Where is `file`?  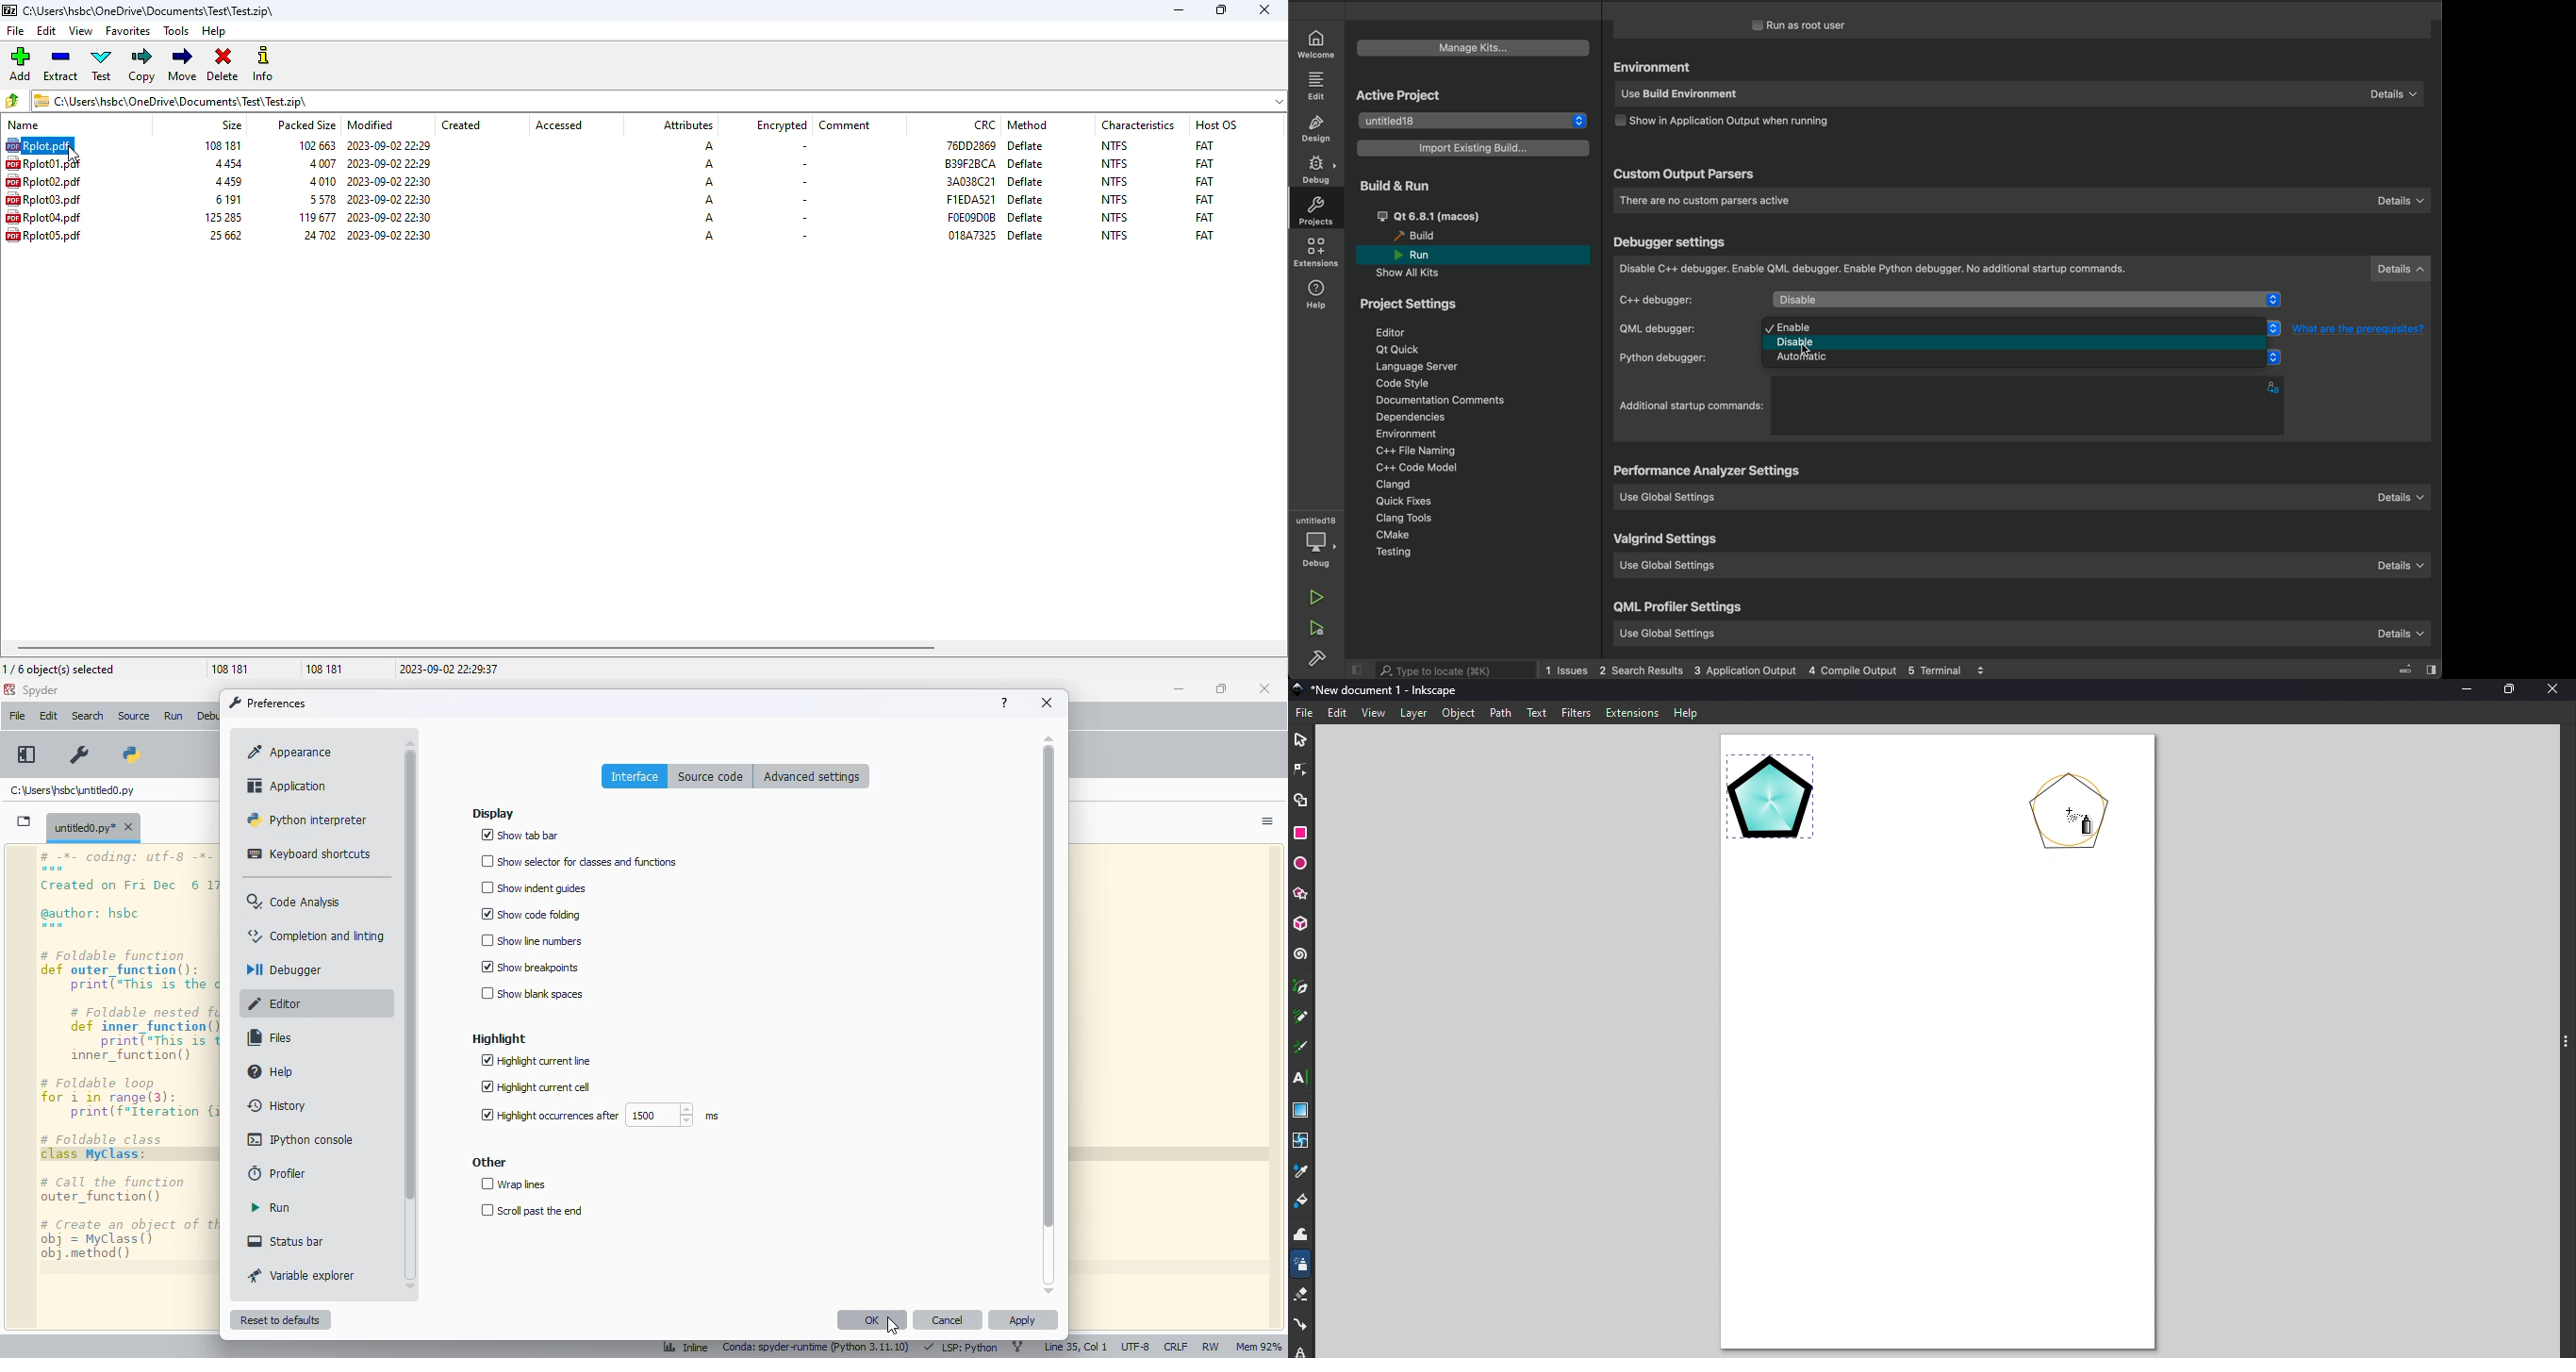 file is located at coordinates (43, 234).